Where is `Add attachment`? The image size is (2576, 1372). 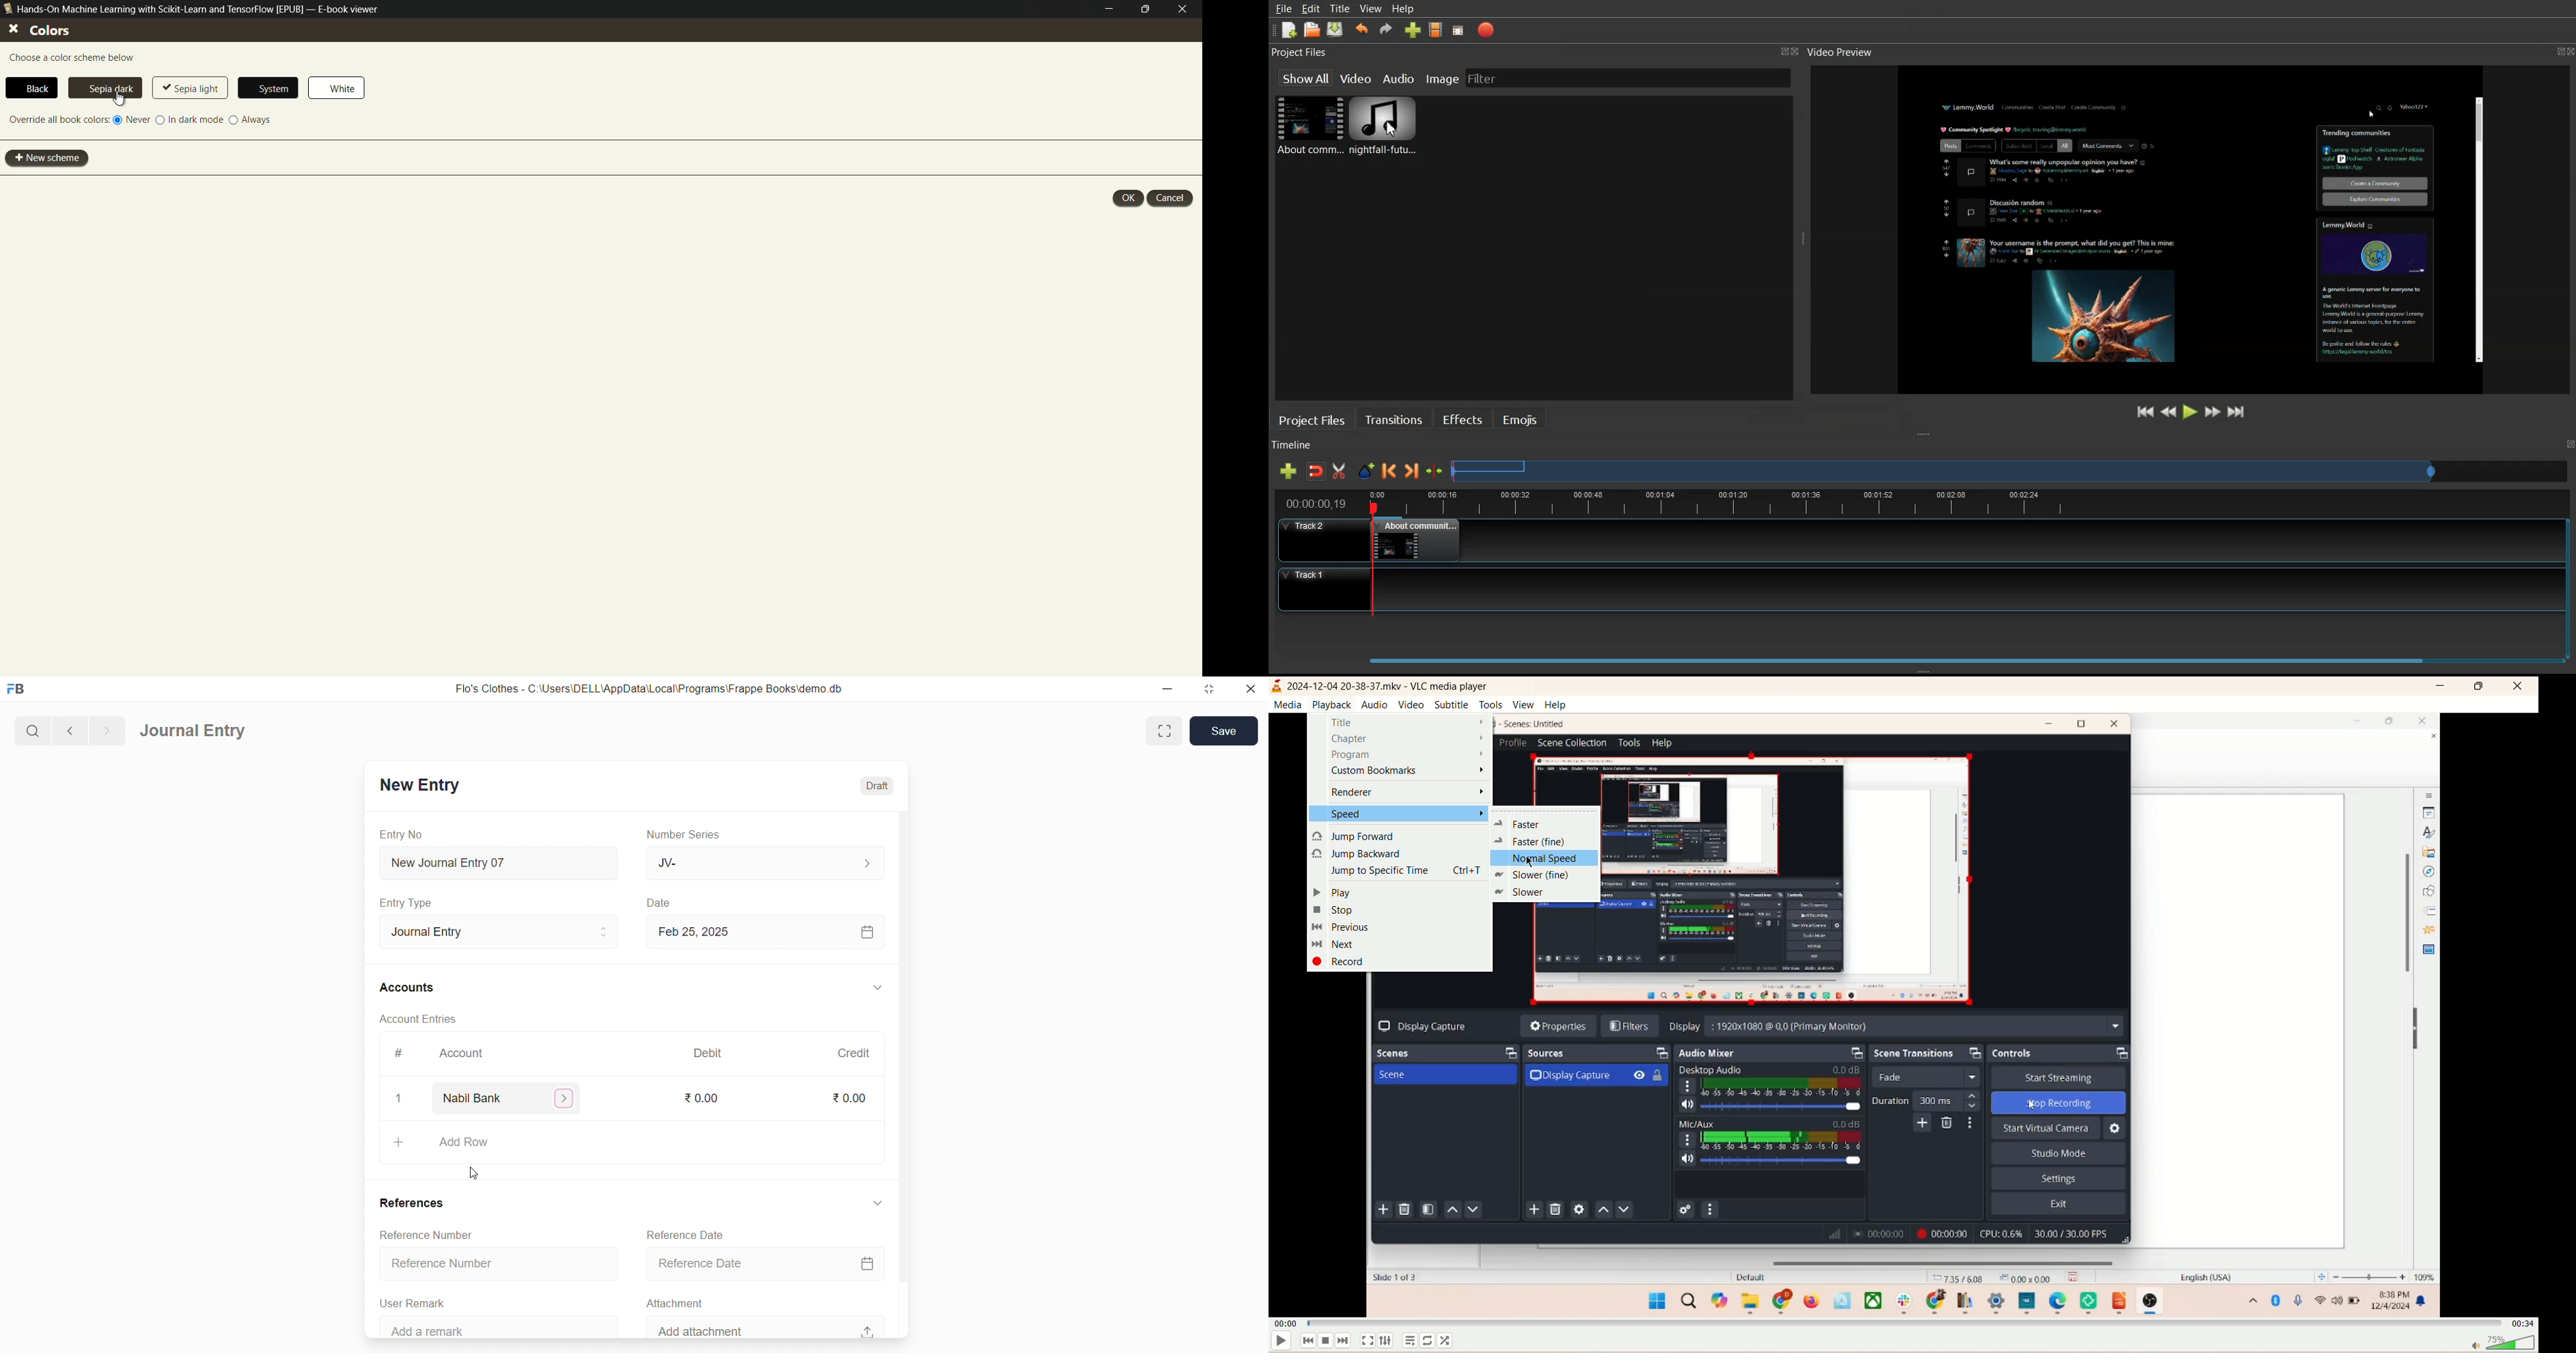
Add attachment is located at coordinates (766, 1326).